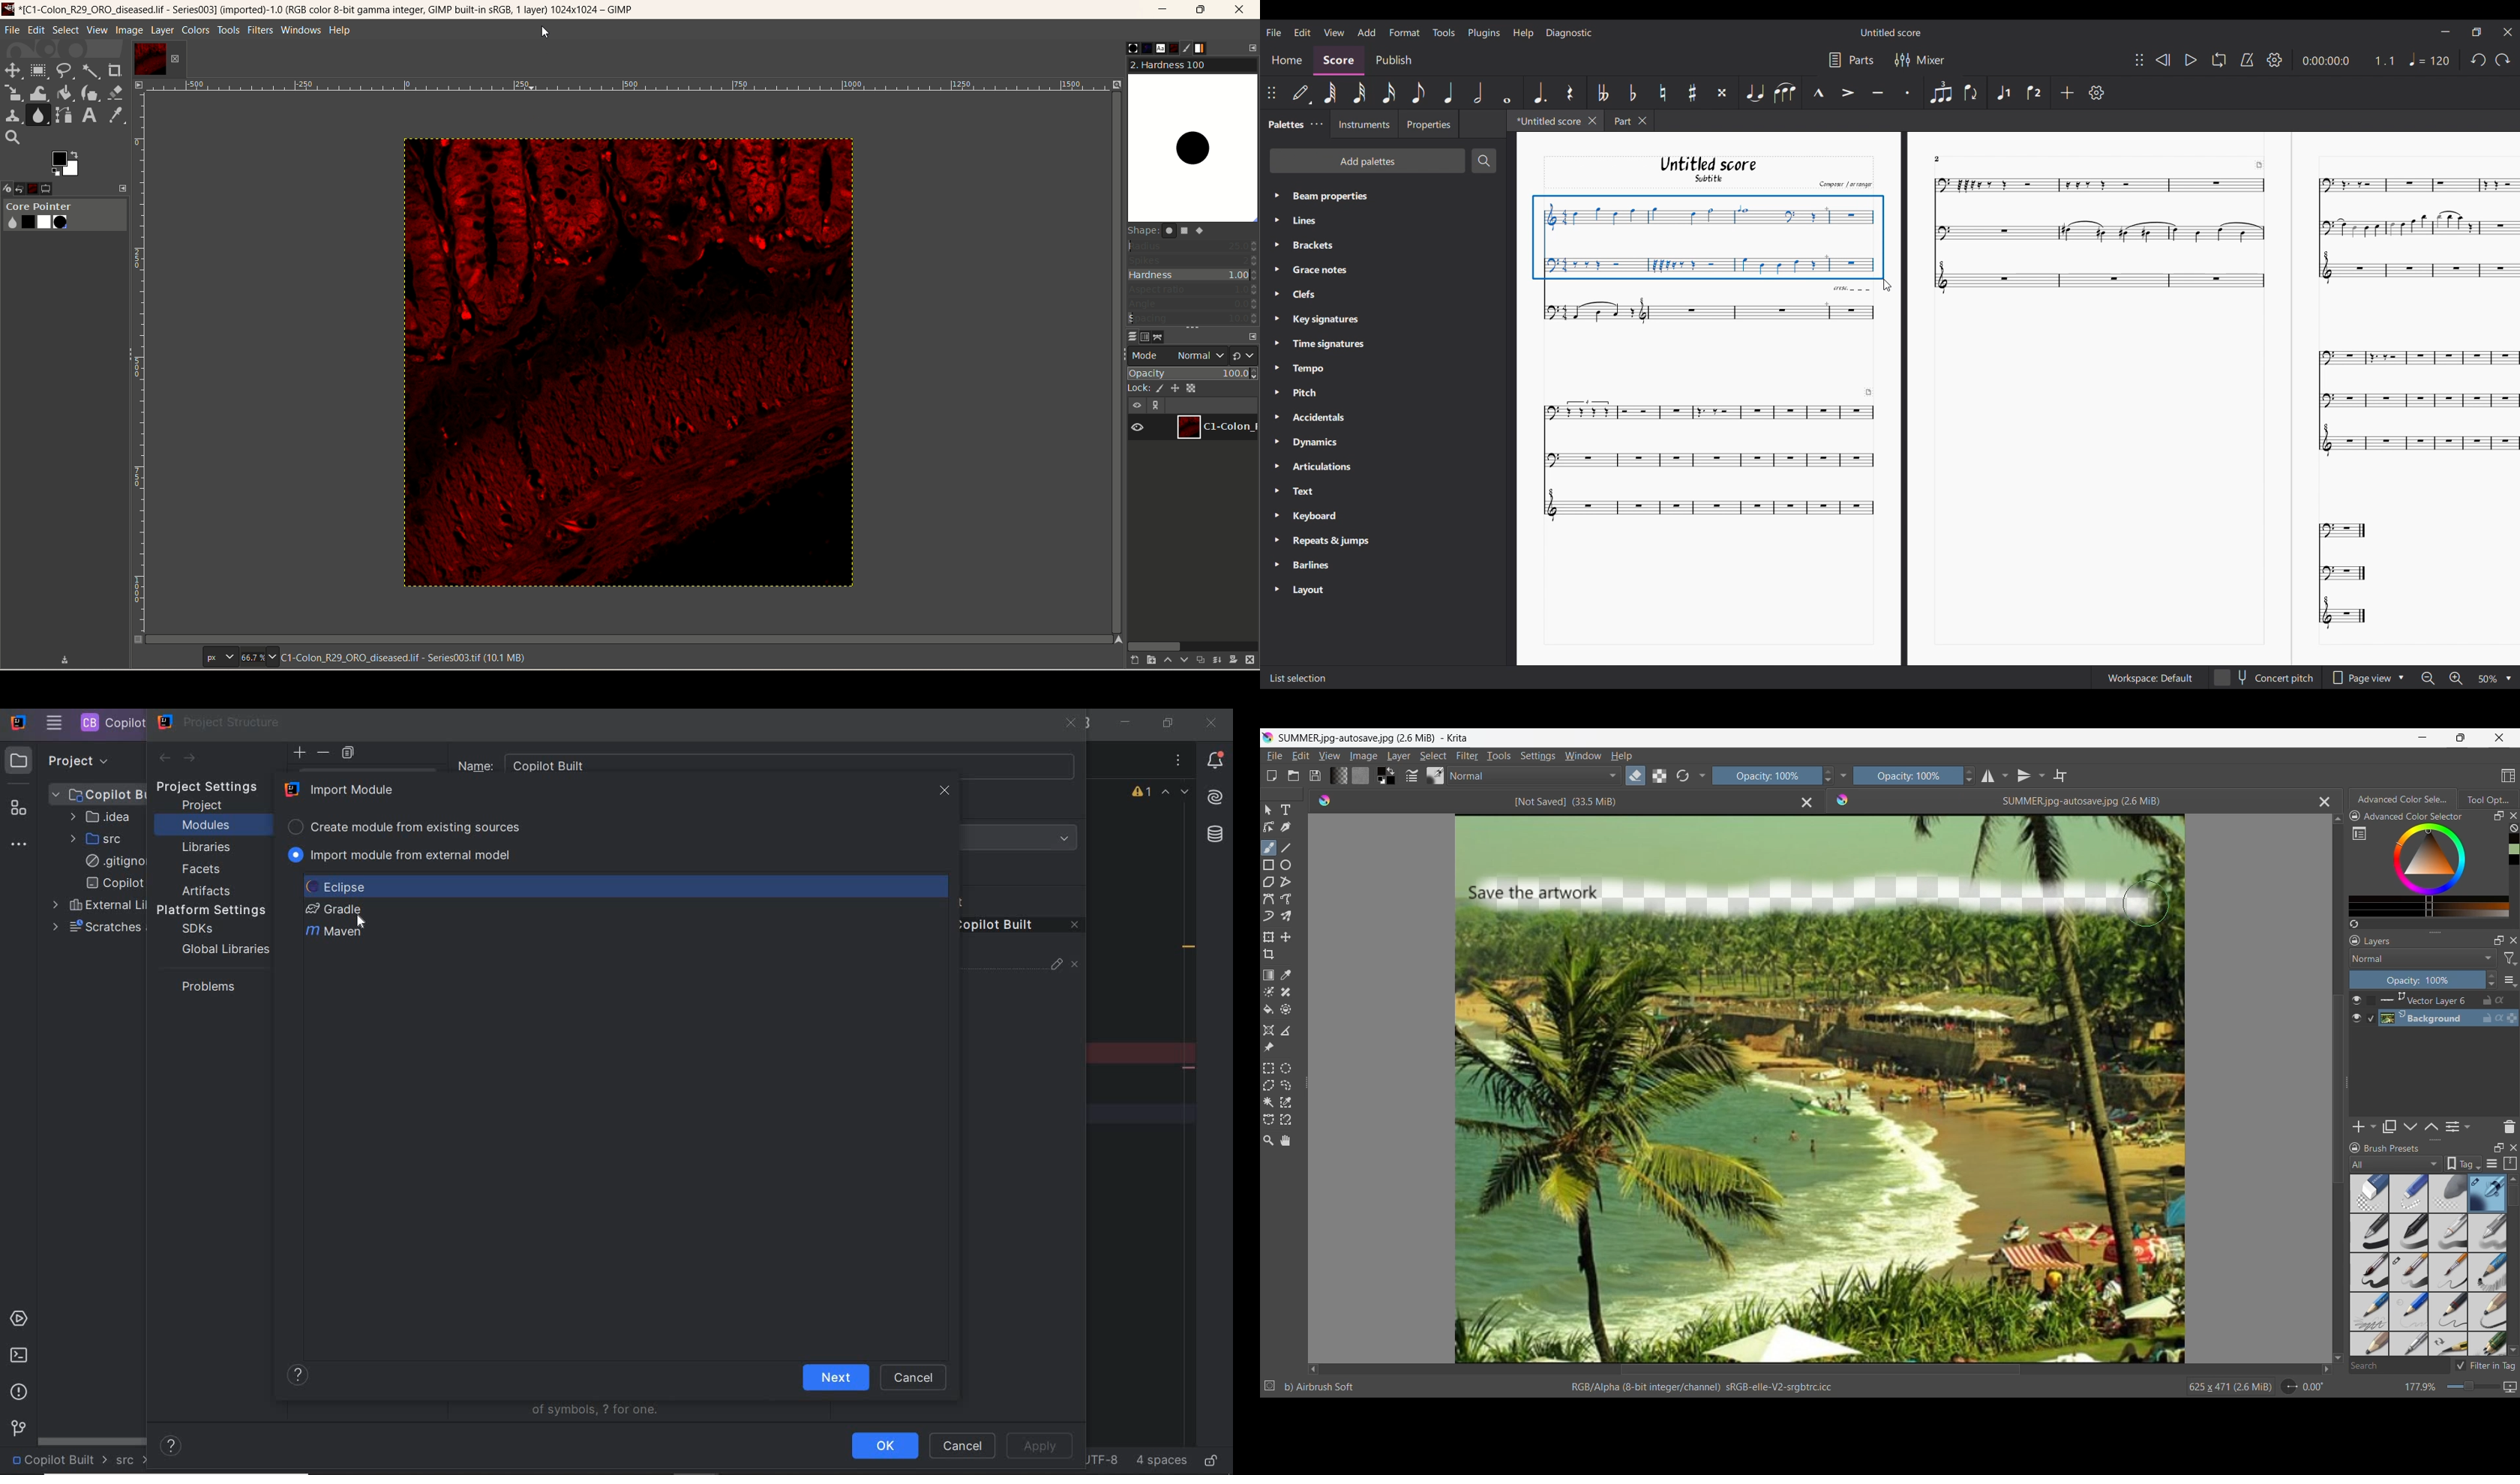  I want to click on Vector layer 6, so click(2449, 1001).